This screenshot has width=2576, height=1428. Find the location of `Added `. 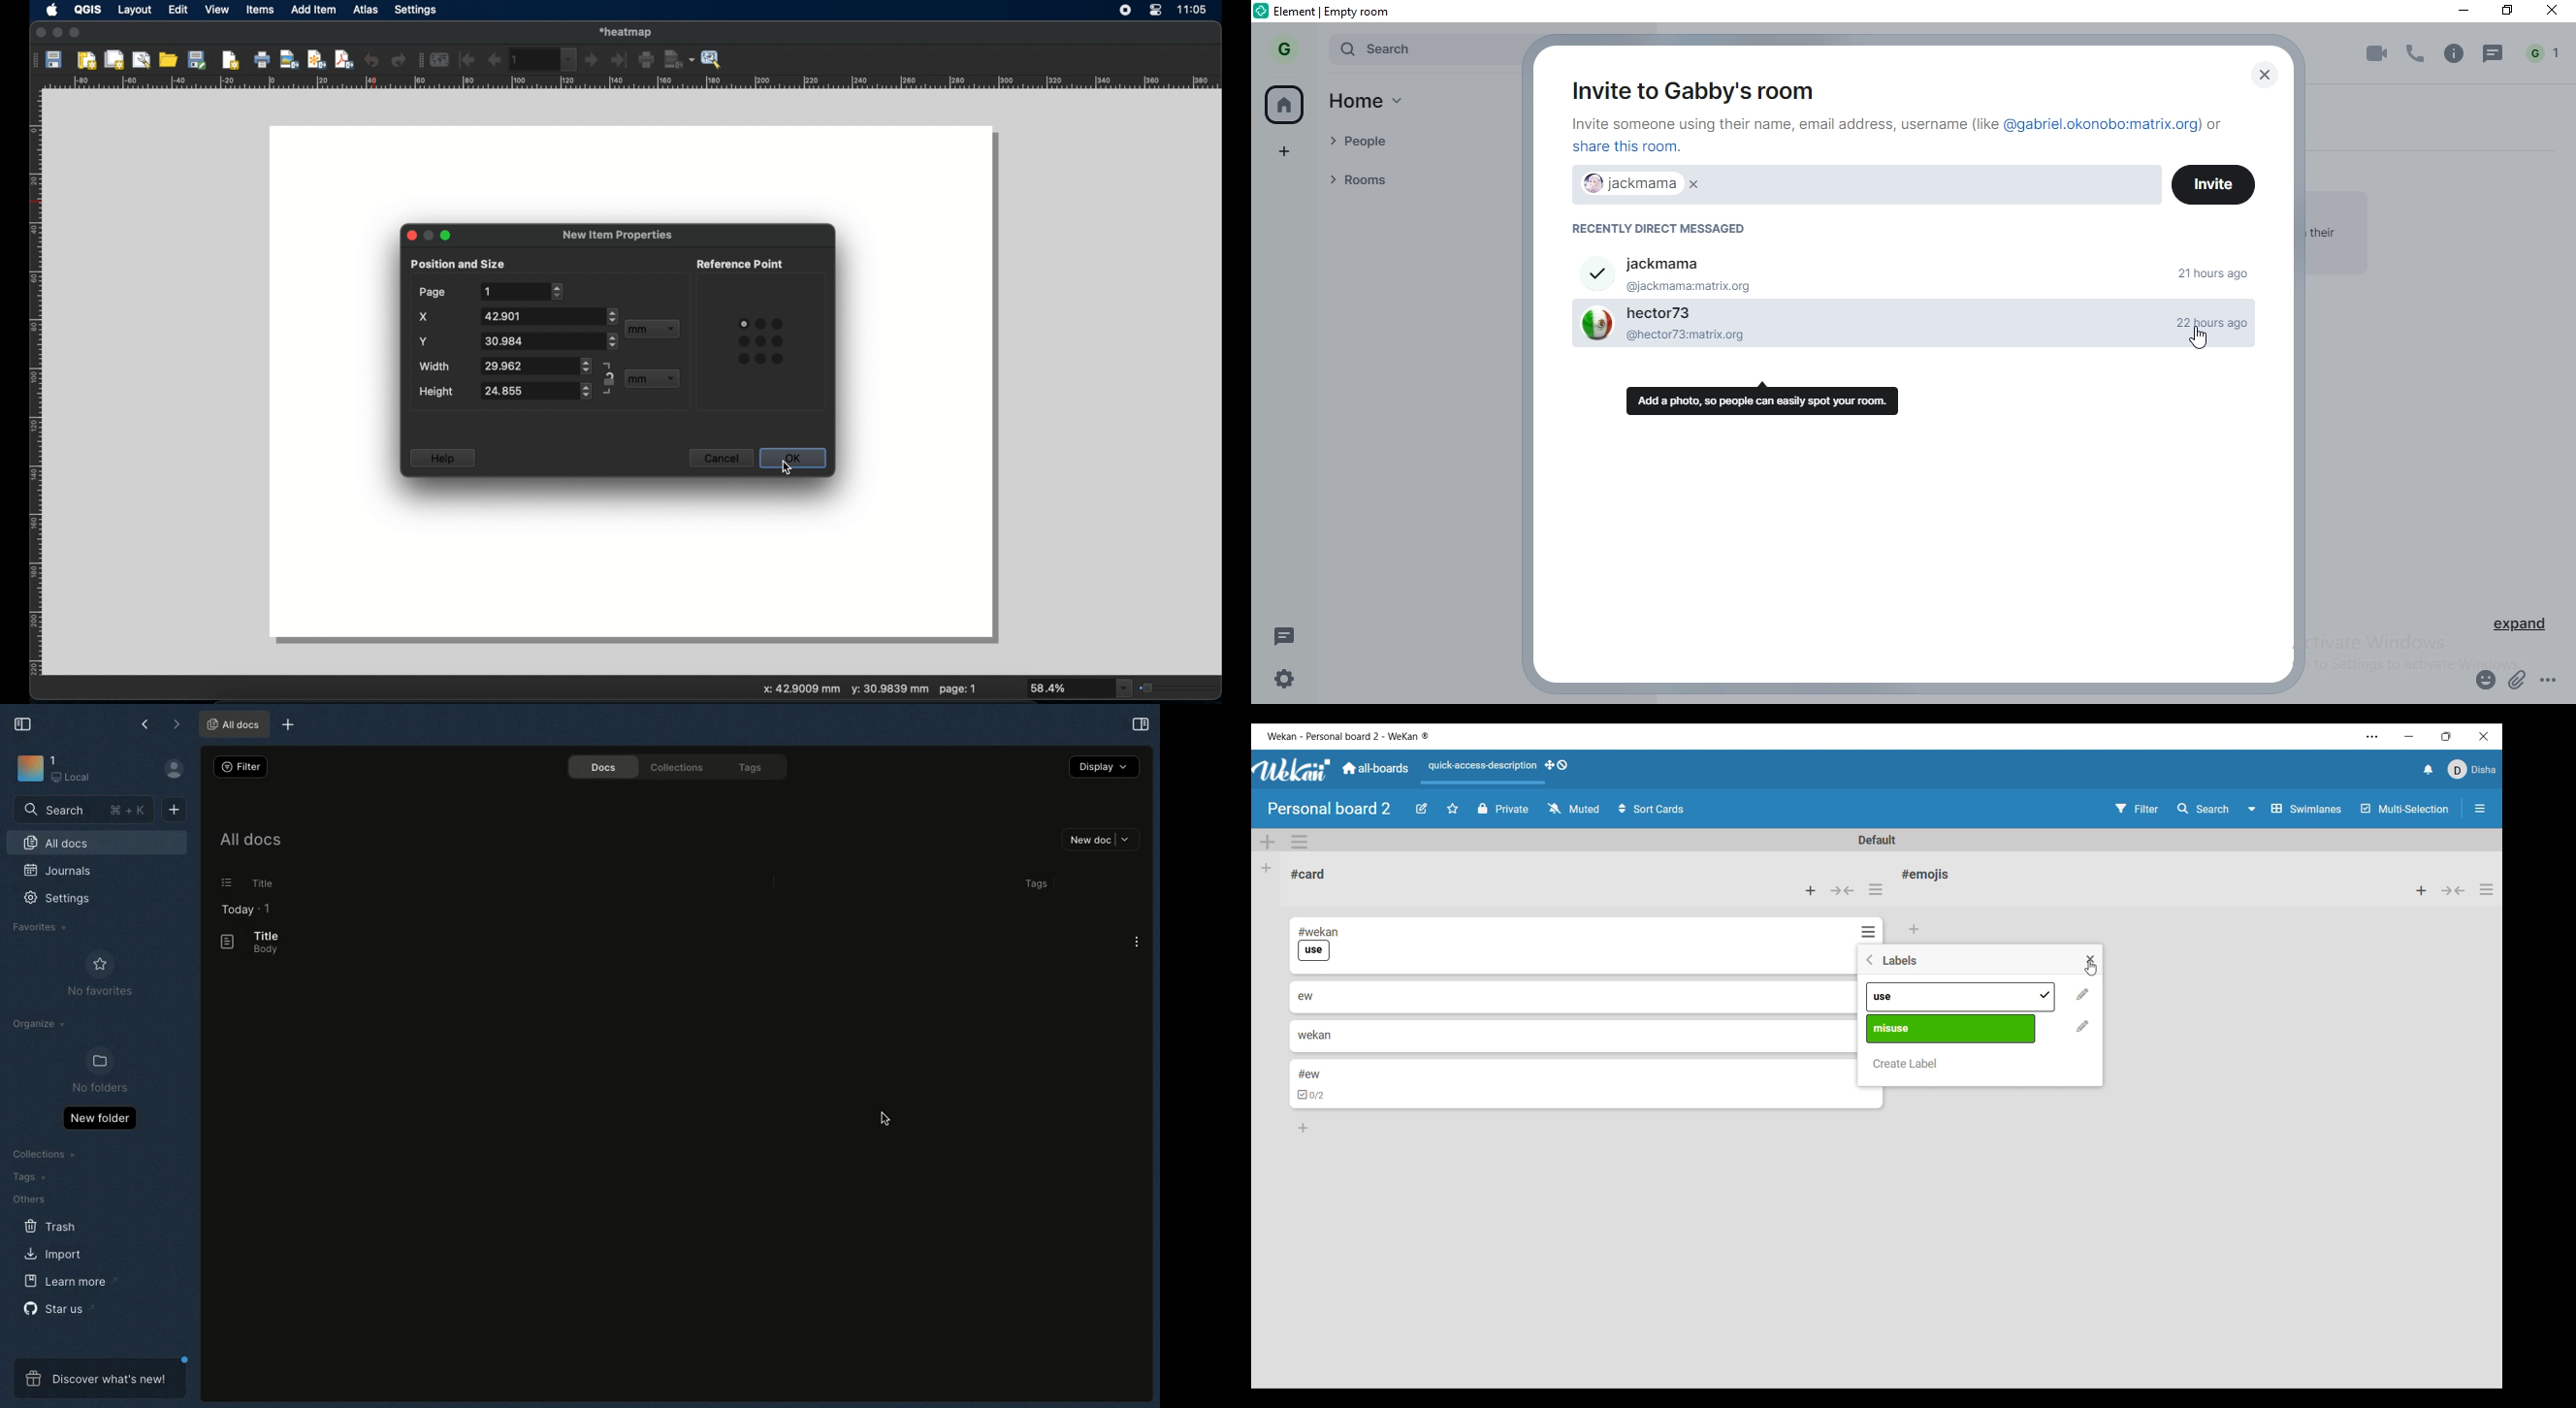

Added  is located at coordinates (2049, 995).